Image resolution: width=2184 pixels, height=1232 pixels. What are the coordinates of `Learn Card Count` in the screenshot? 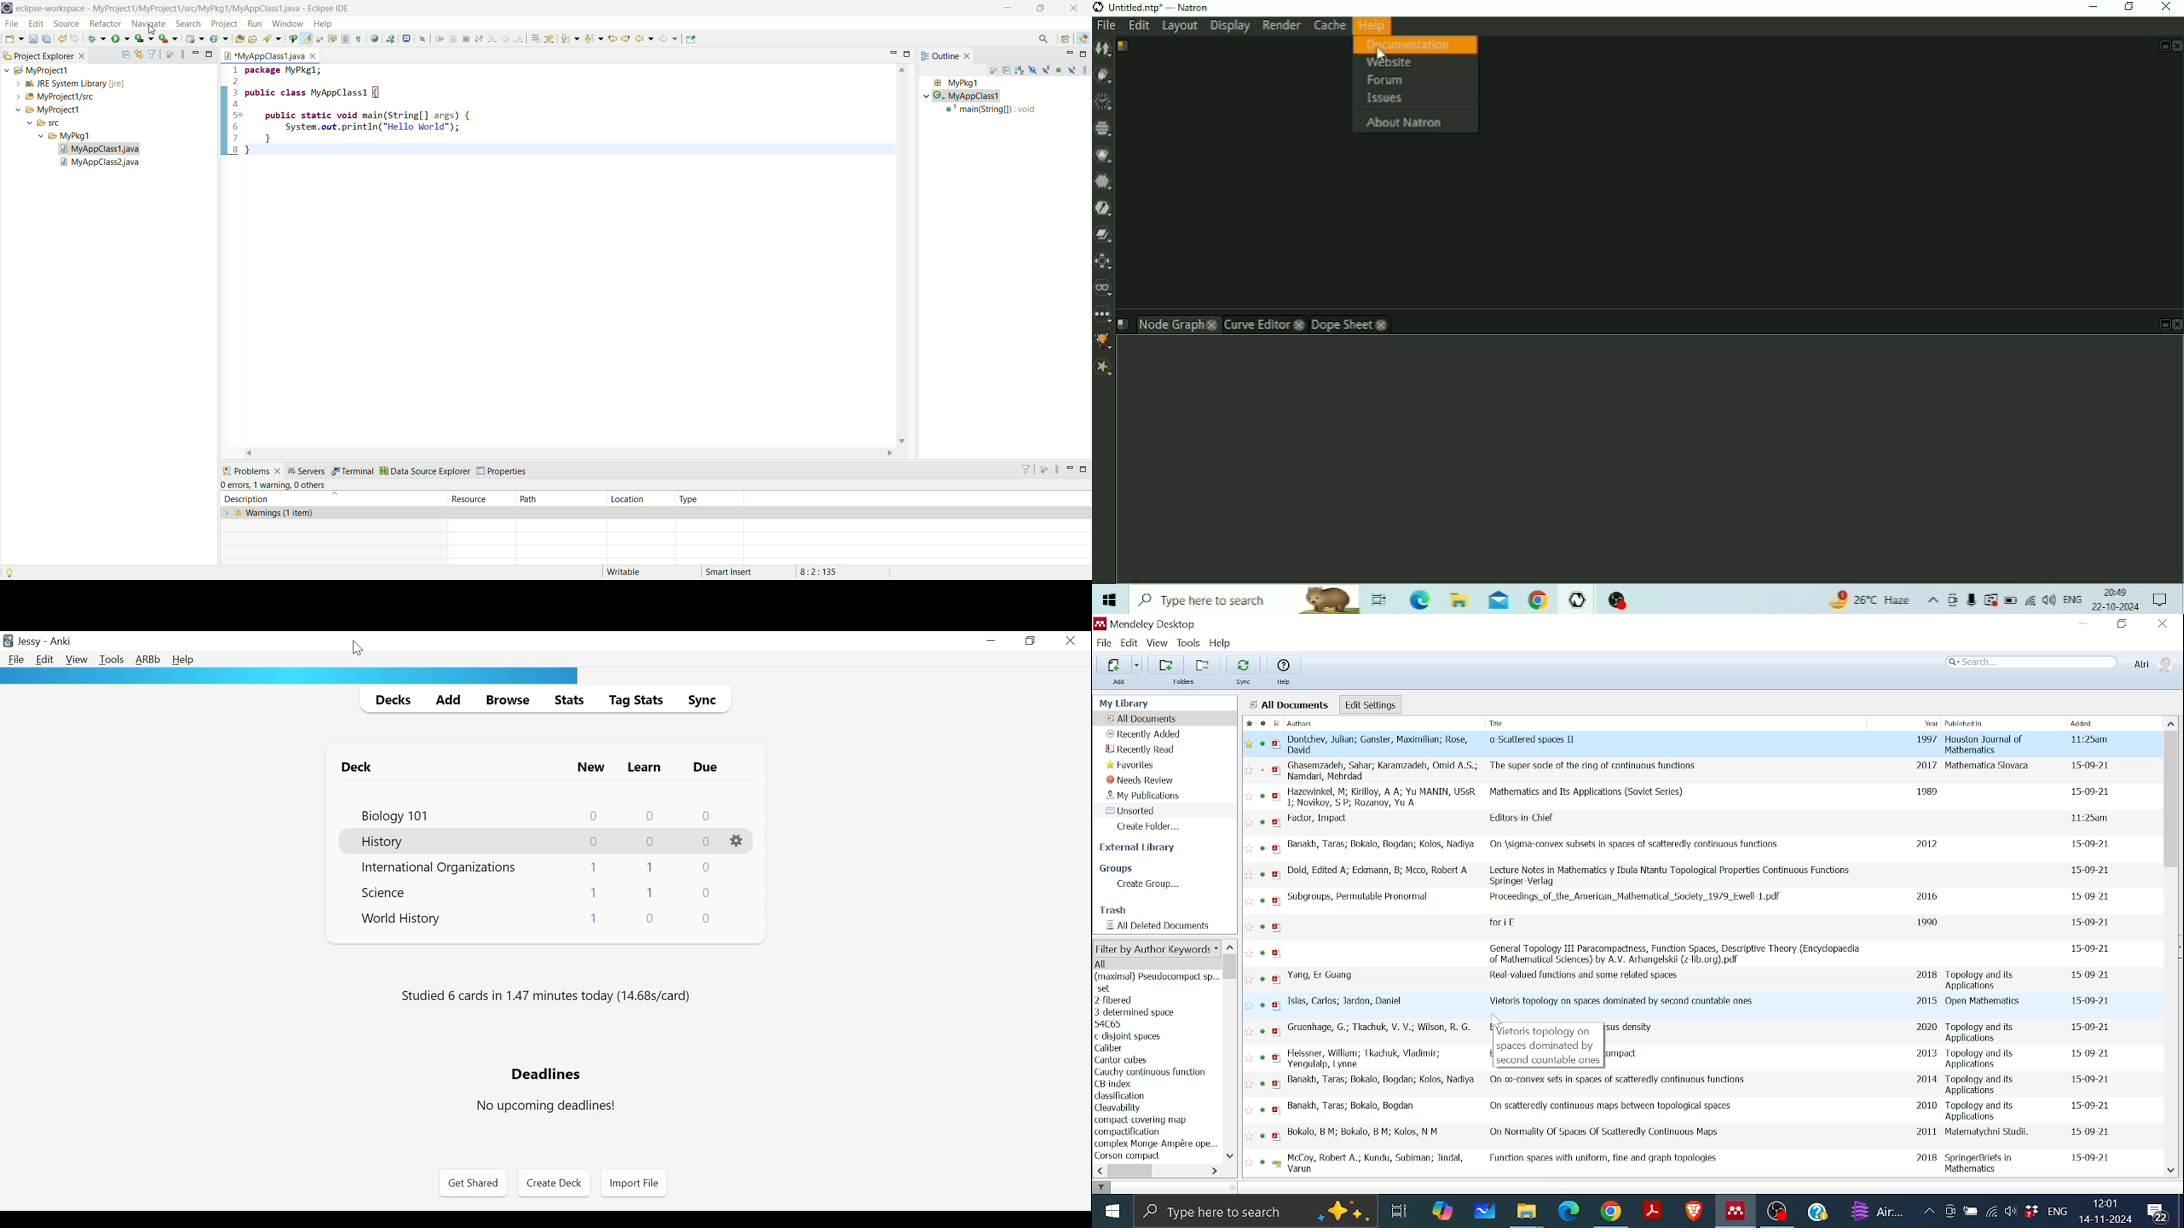 It's located at (652, 918).